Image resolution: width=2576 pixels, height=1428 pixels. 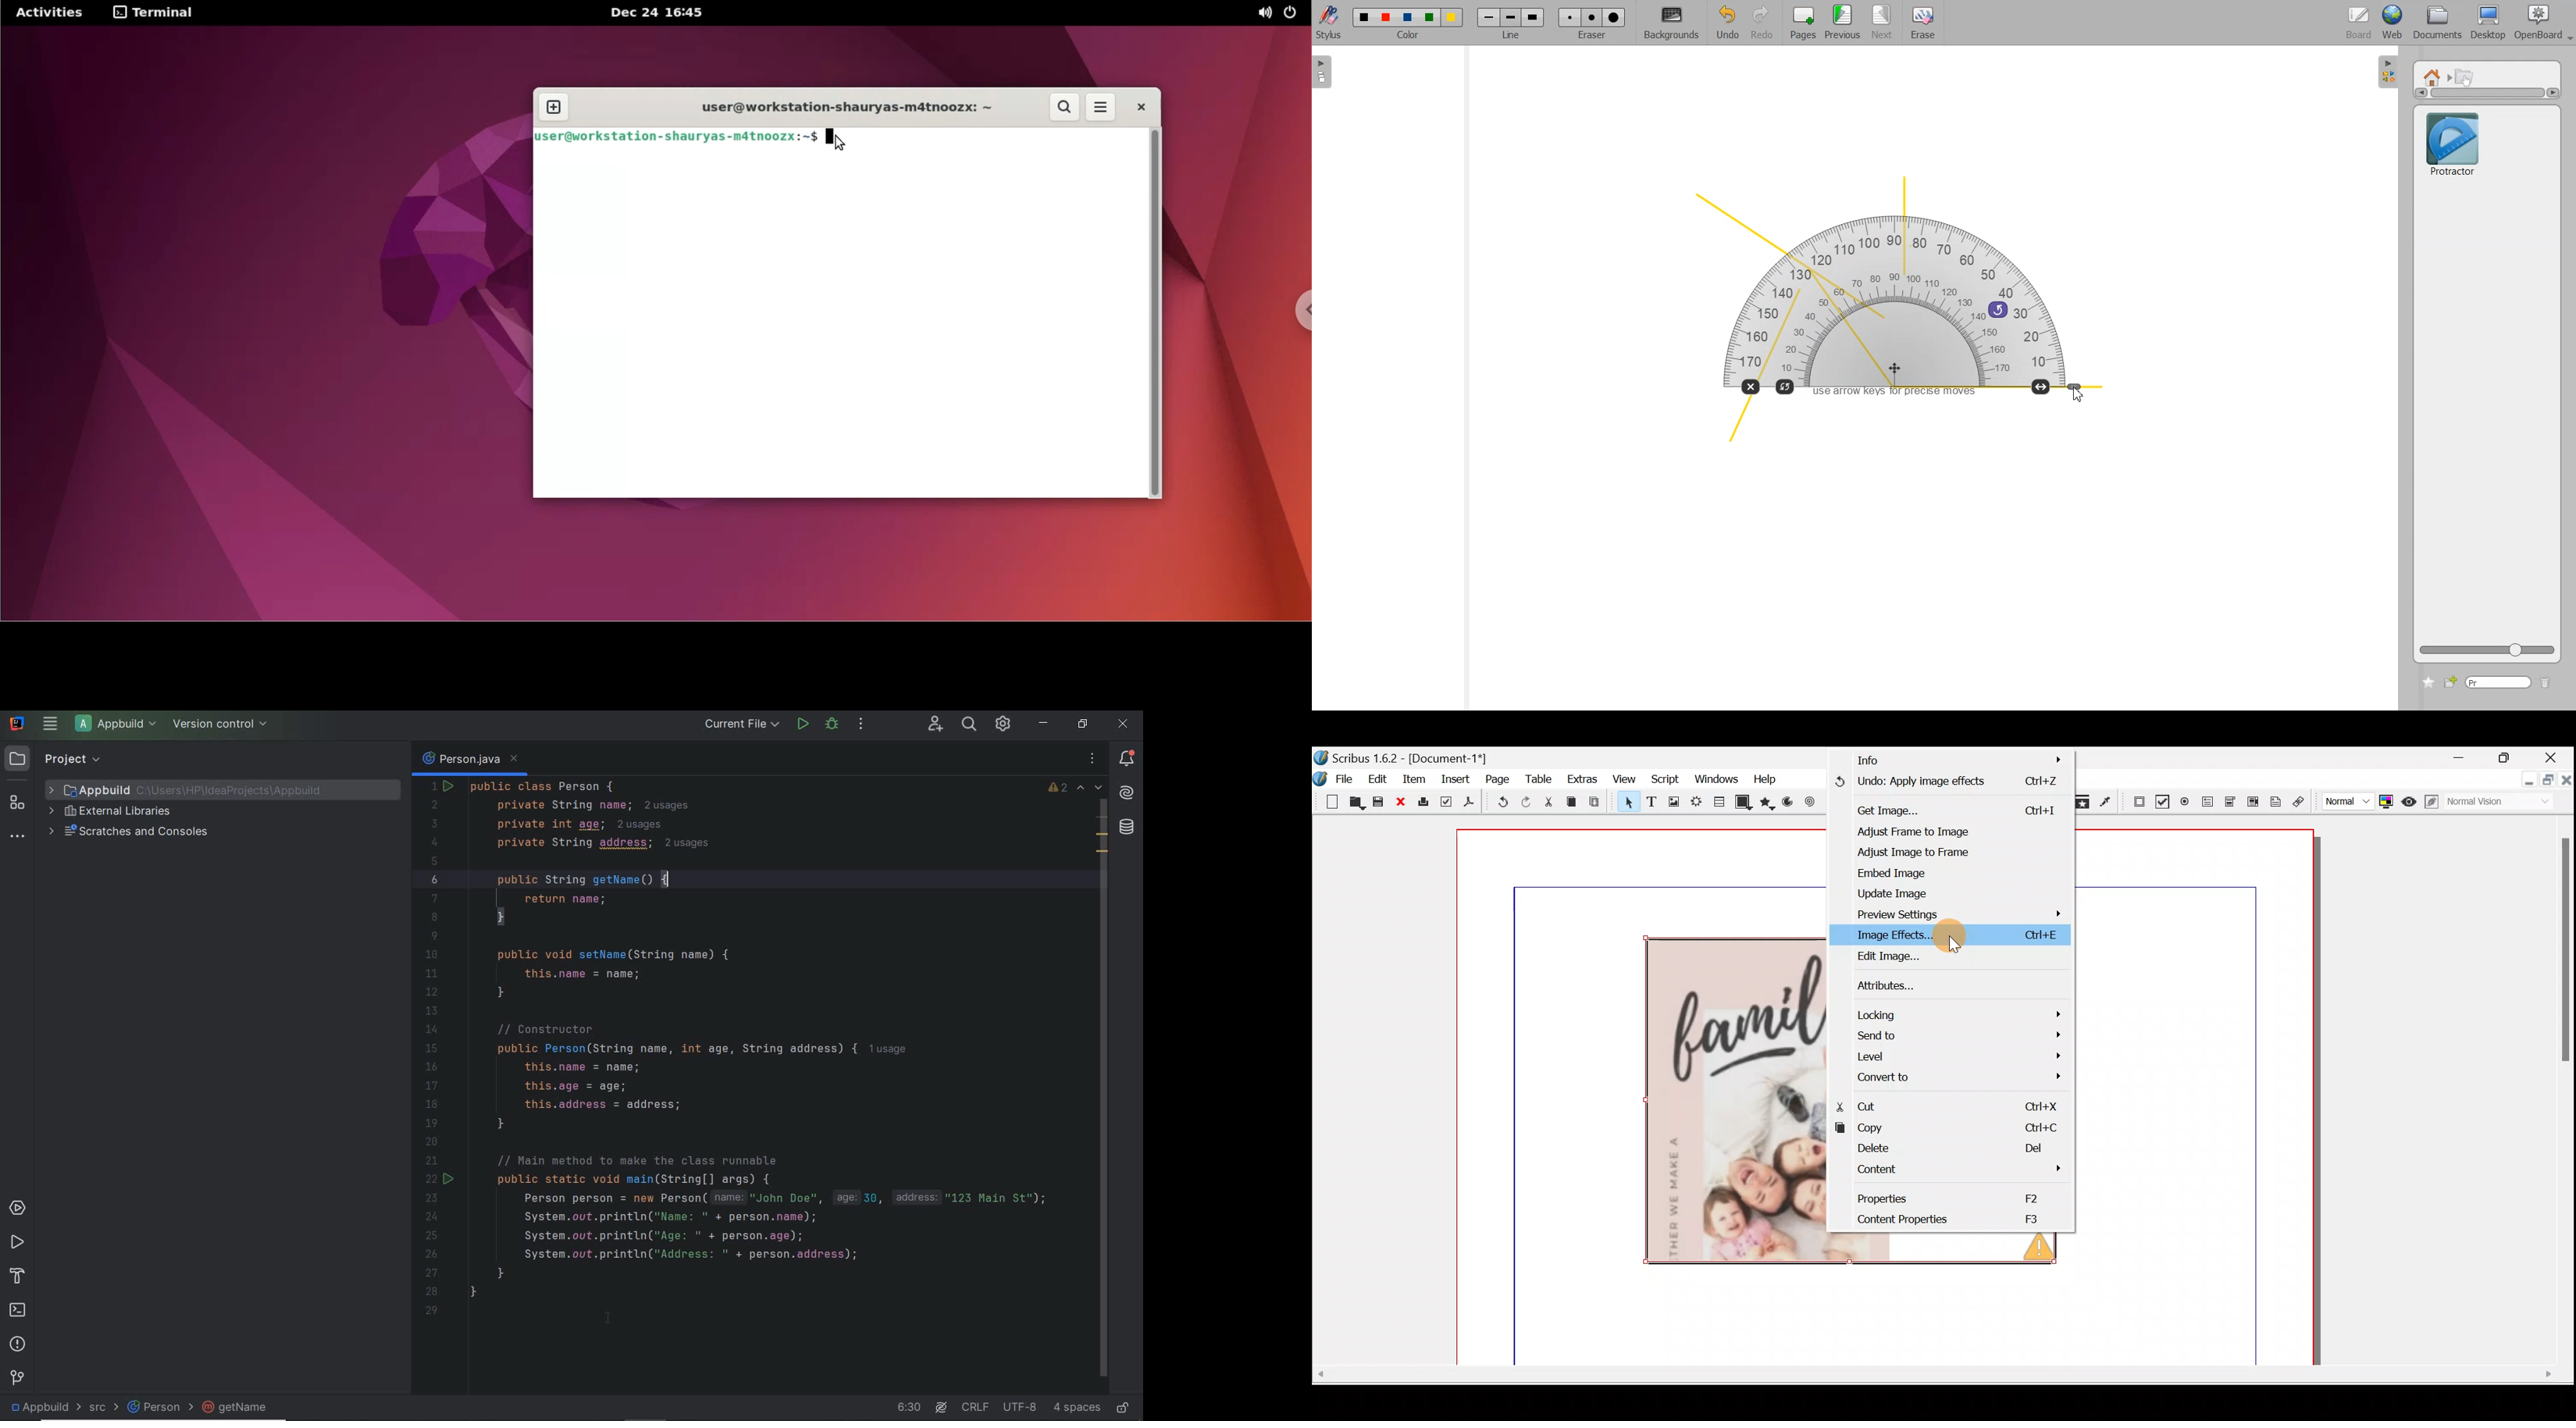 I want to click on PDF push button, so click(x=2134, y=802).